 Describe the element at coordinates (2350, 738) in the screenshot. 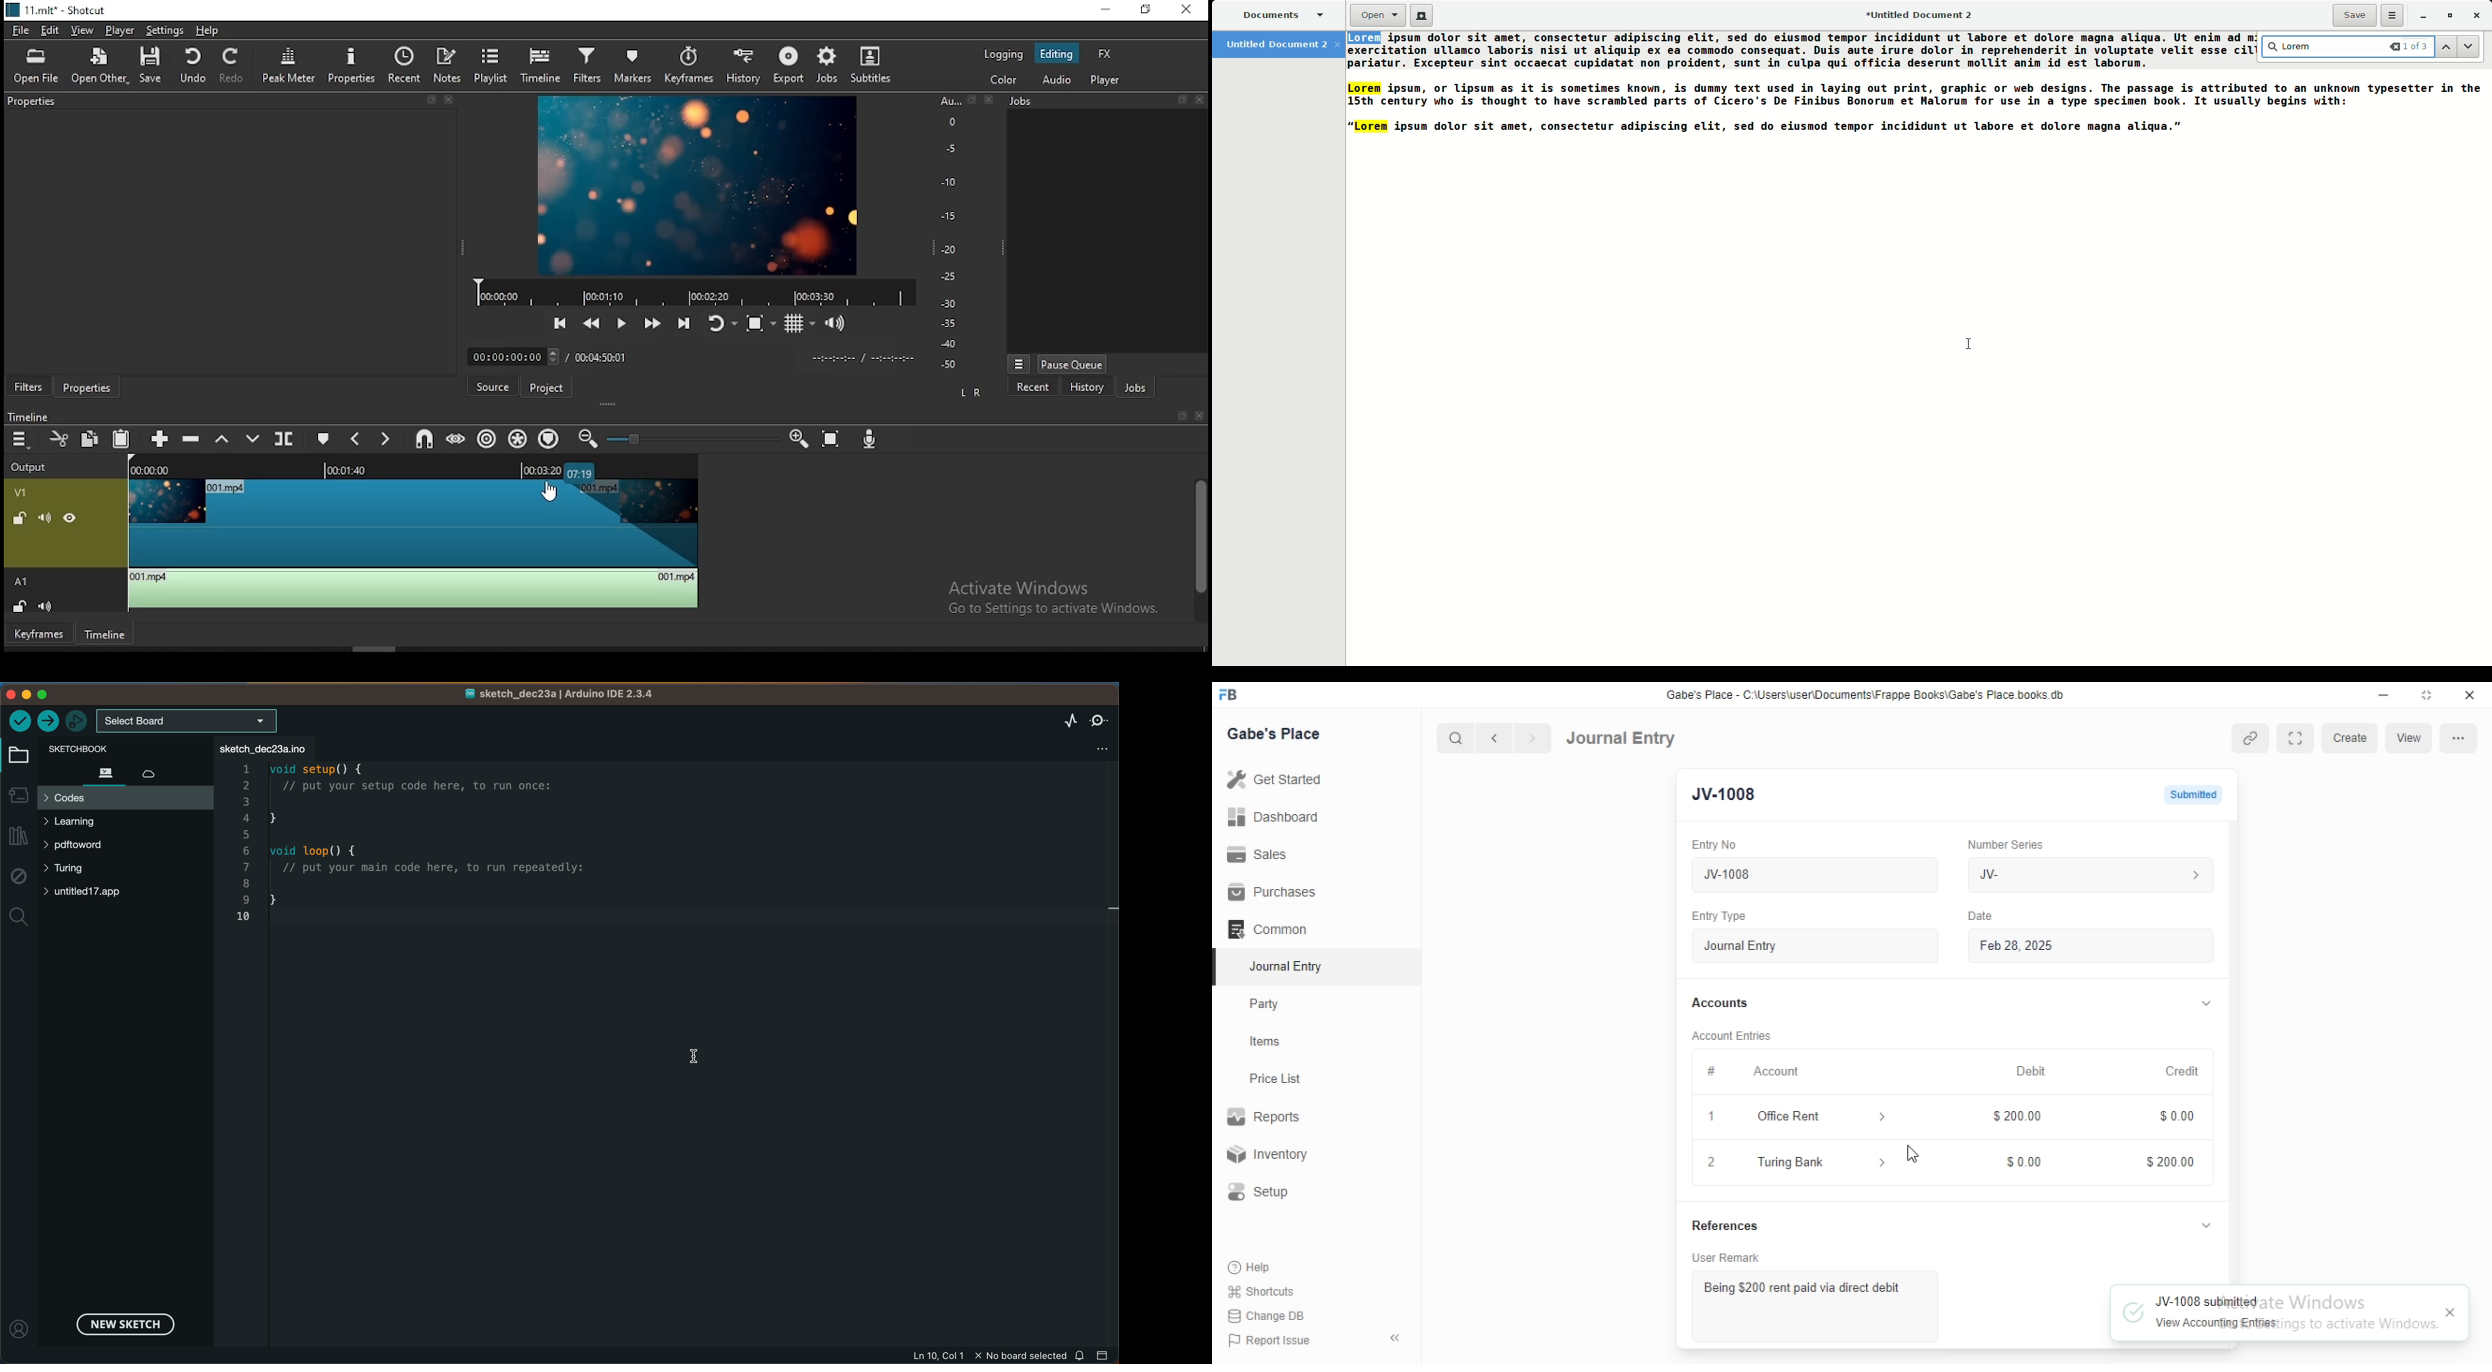

I see `create` at that location.